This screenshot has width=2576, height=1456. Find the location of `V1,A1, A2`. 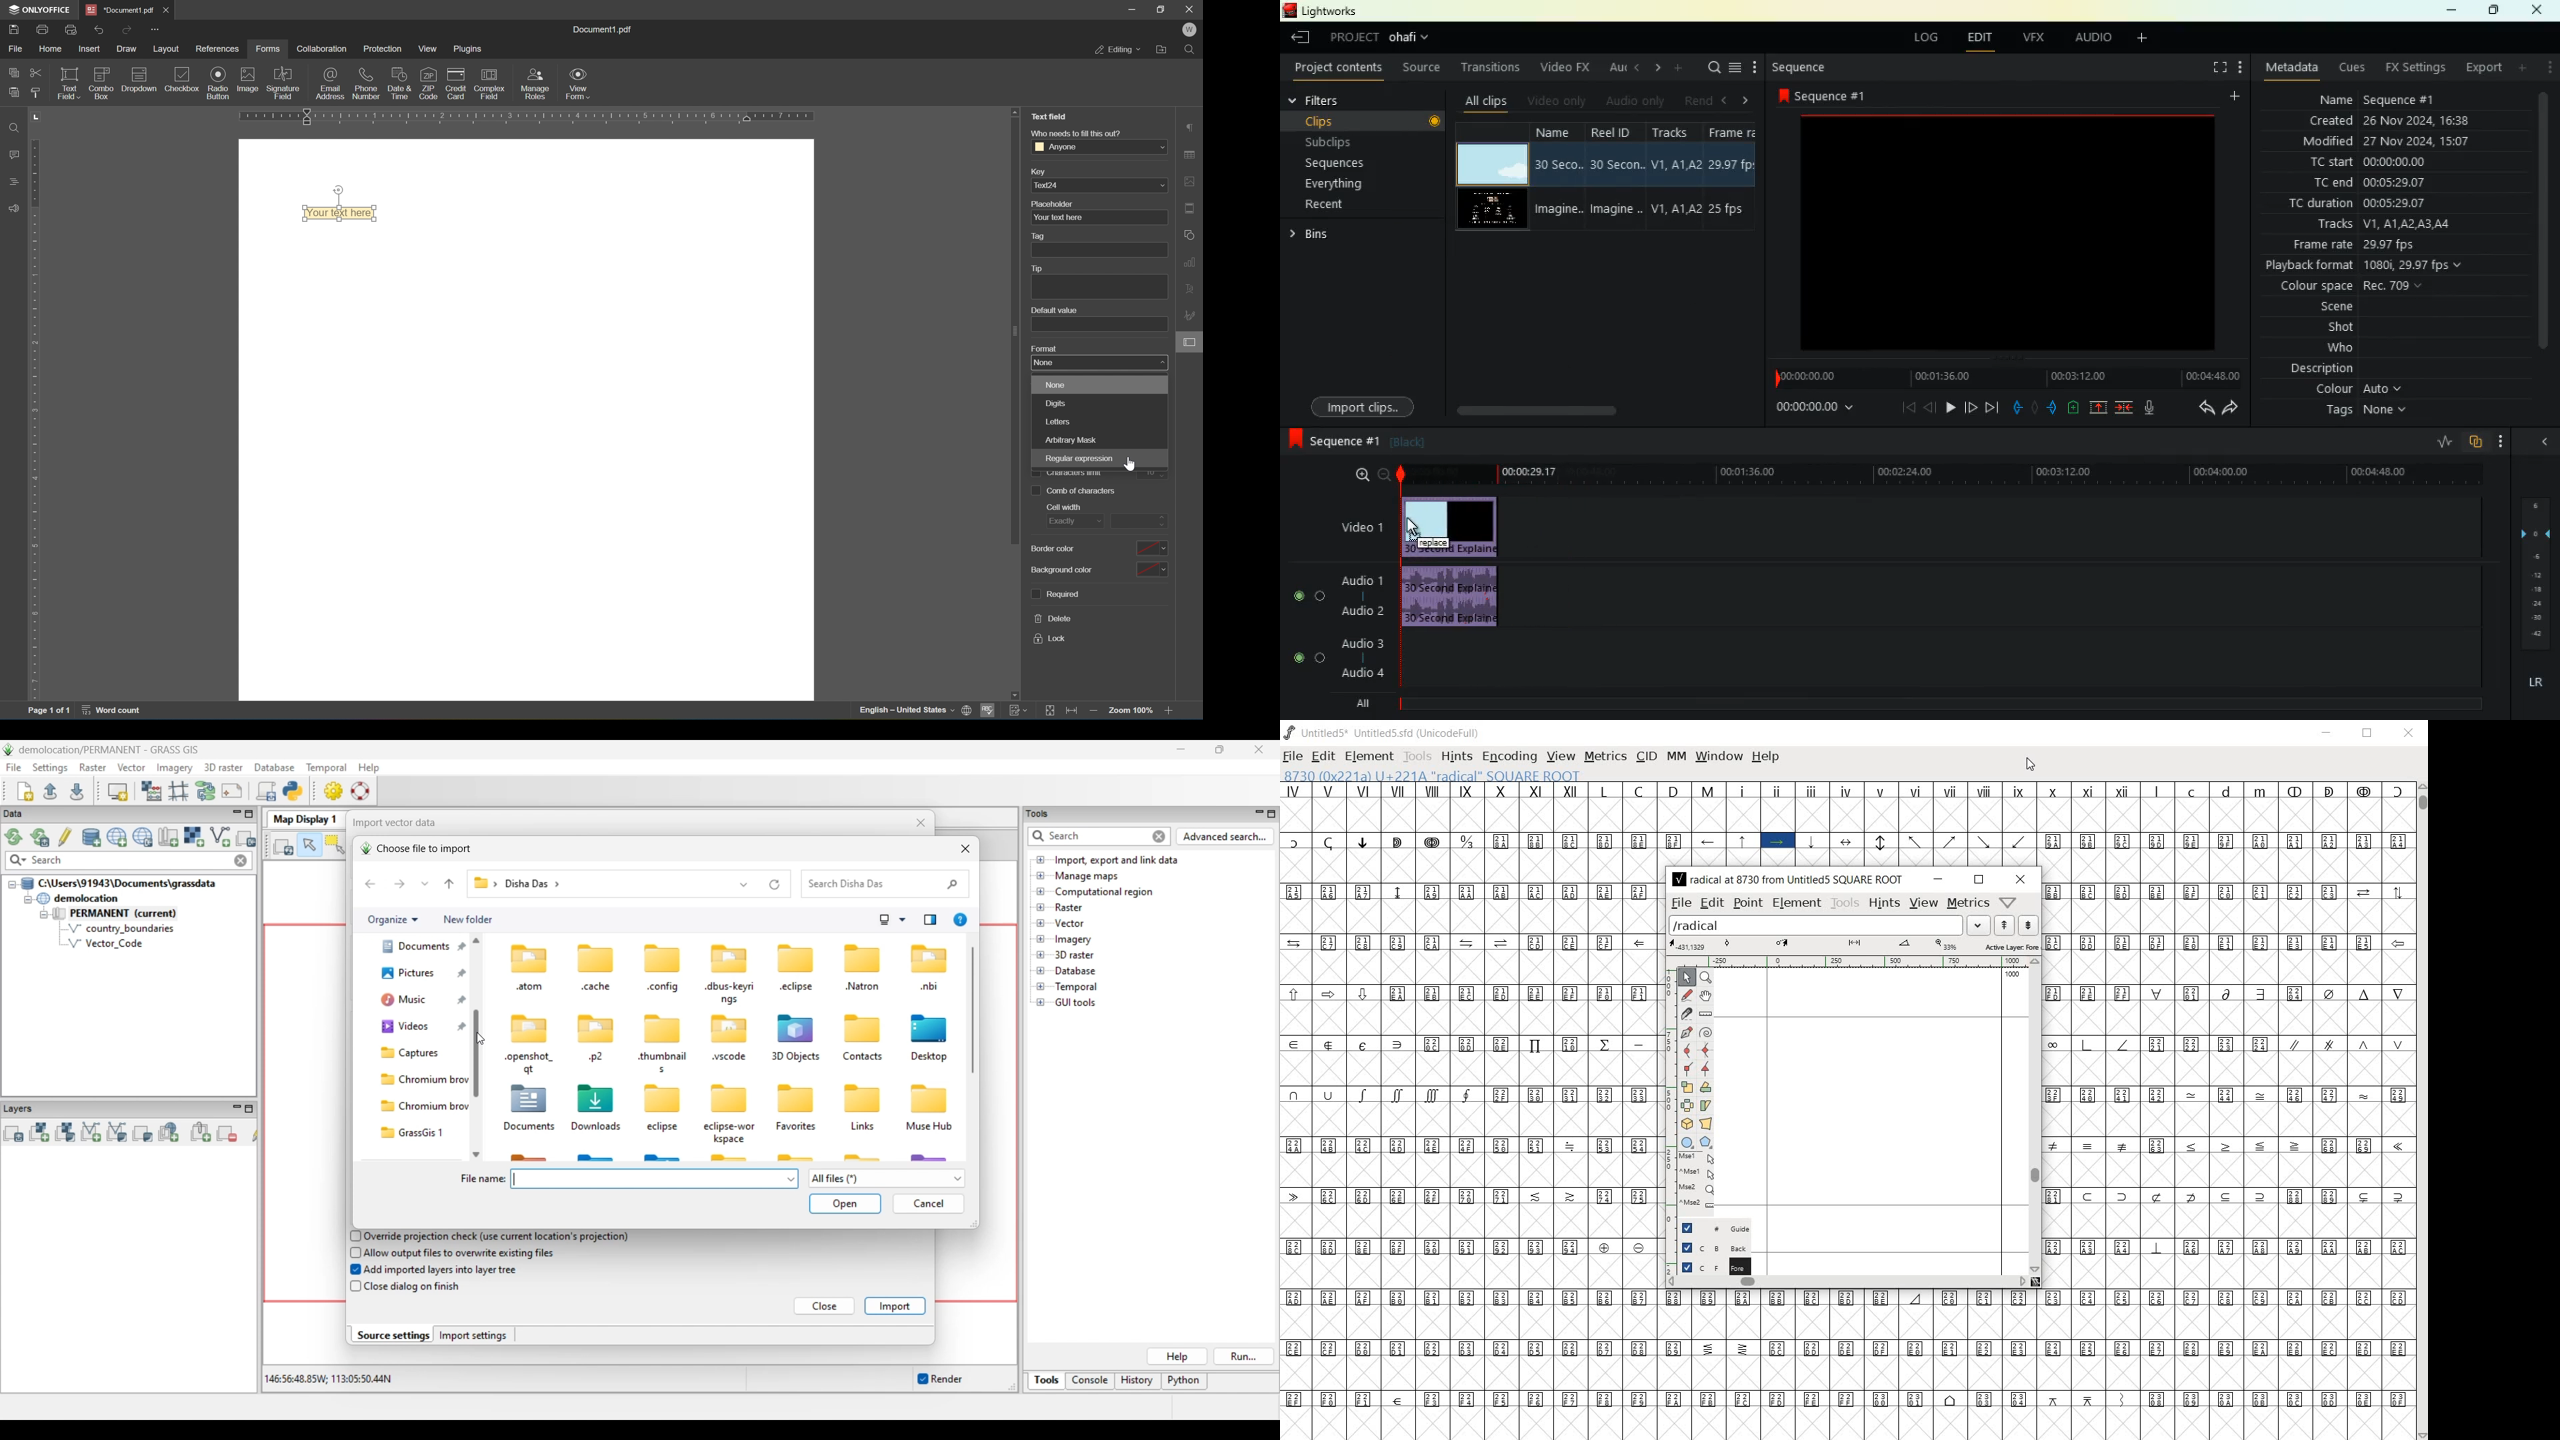

V1,A1, A2 is located at coordinates (1675, 209).